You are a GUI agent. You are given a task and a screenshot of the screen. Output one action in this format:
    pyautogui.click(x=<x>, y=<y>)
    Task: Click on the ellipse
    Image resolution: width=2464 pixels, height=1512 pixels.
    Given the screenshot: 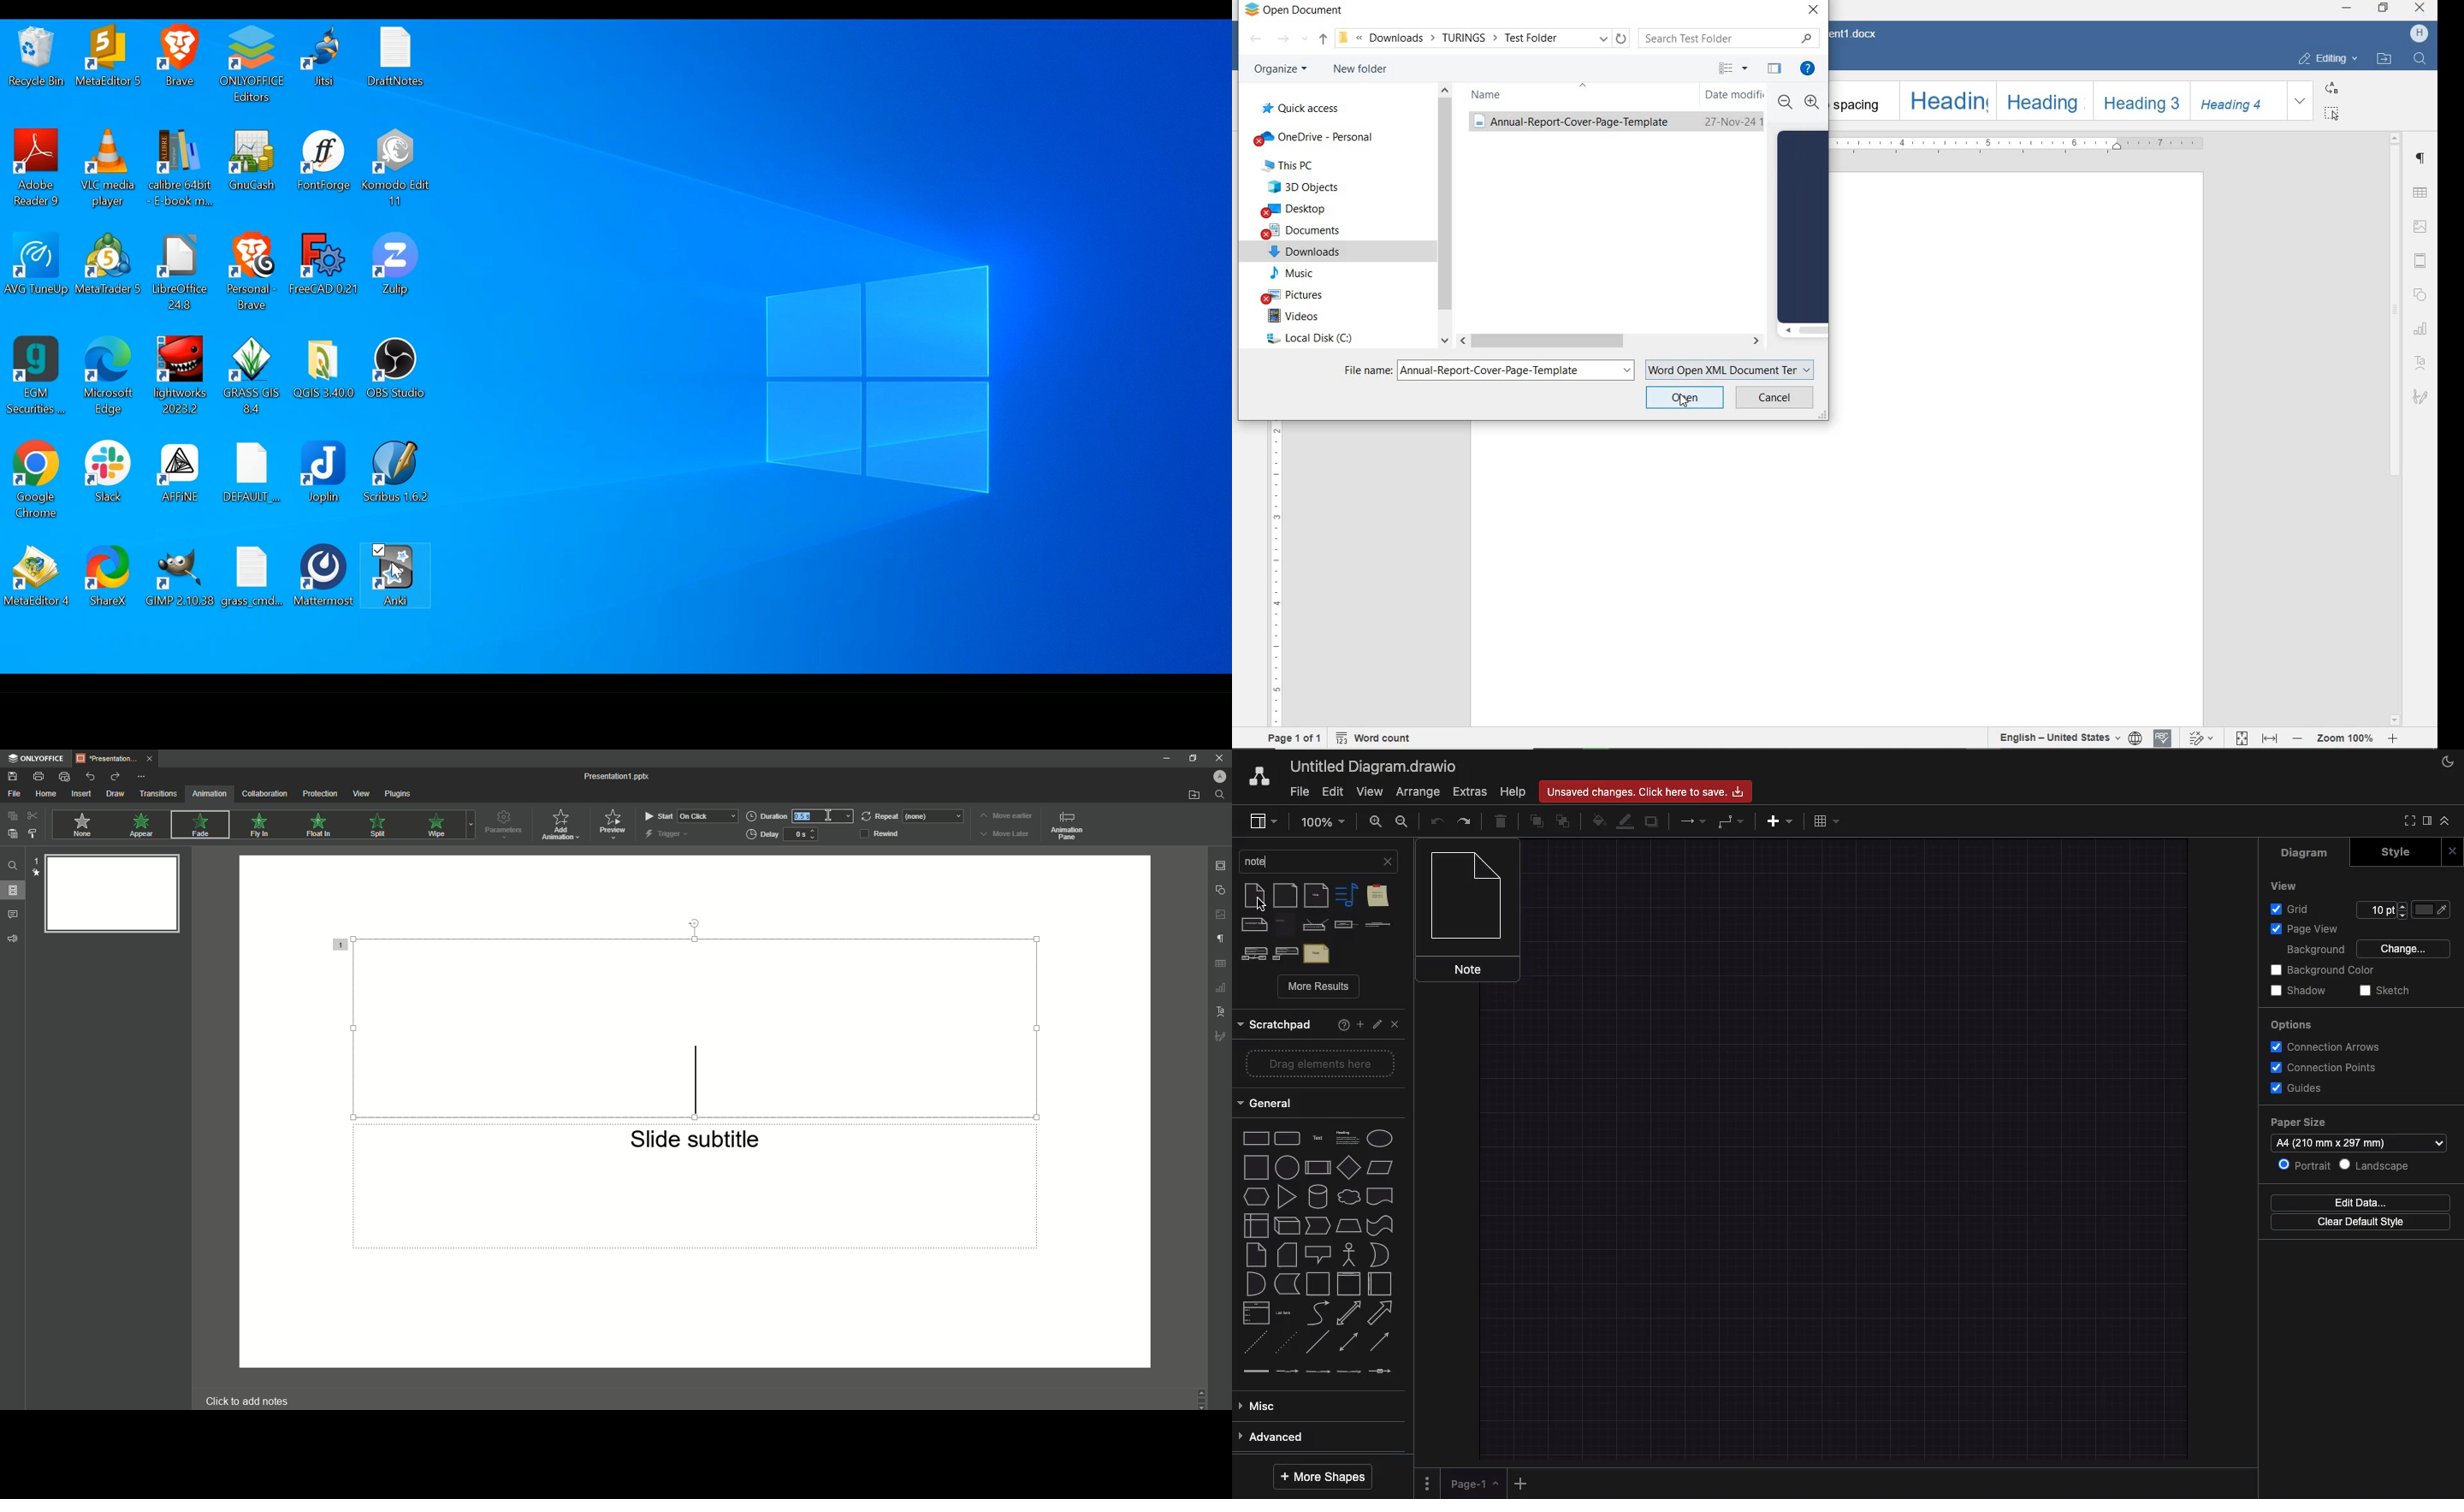 What is the action you would take?
    pyautogui.click(x=1381, y=1138)
    